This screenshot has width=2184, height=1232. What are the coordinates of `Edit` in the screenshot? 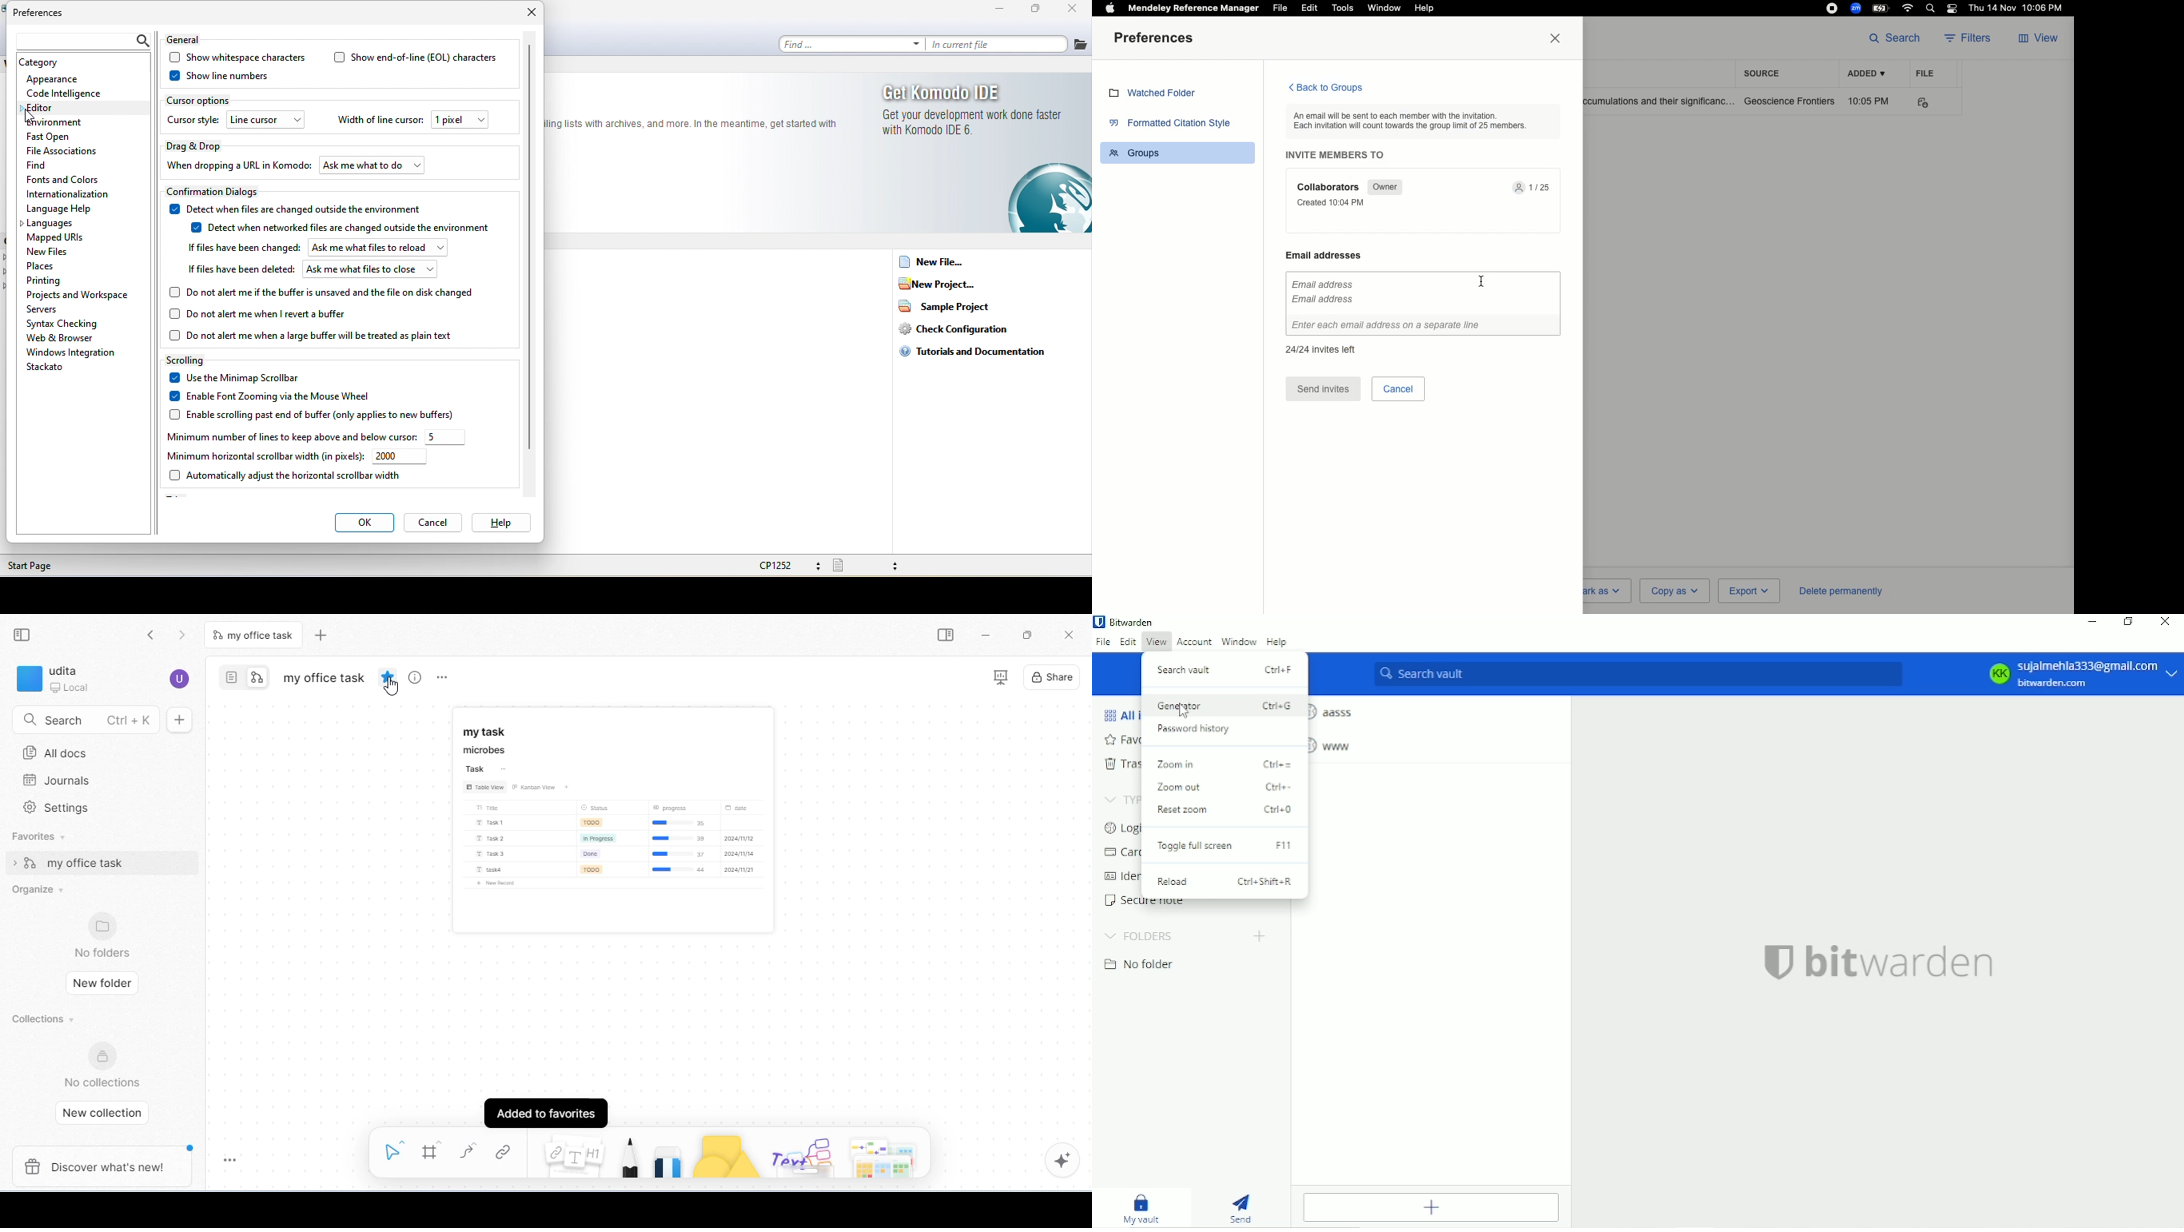 It's located at (1310, 8).